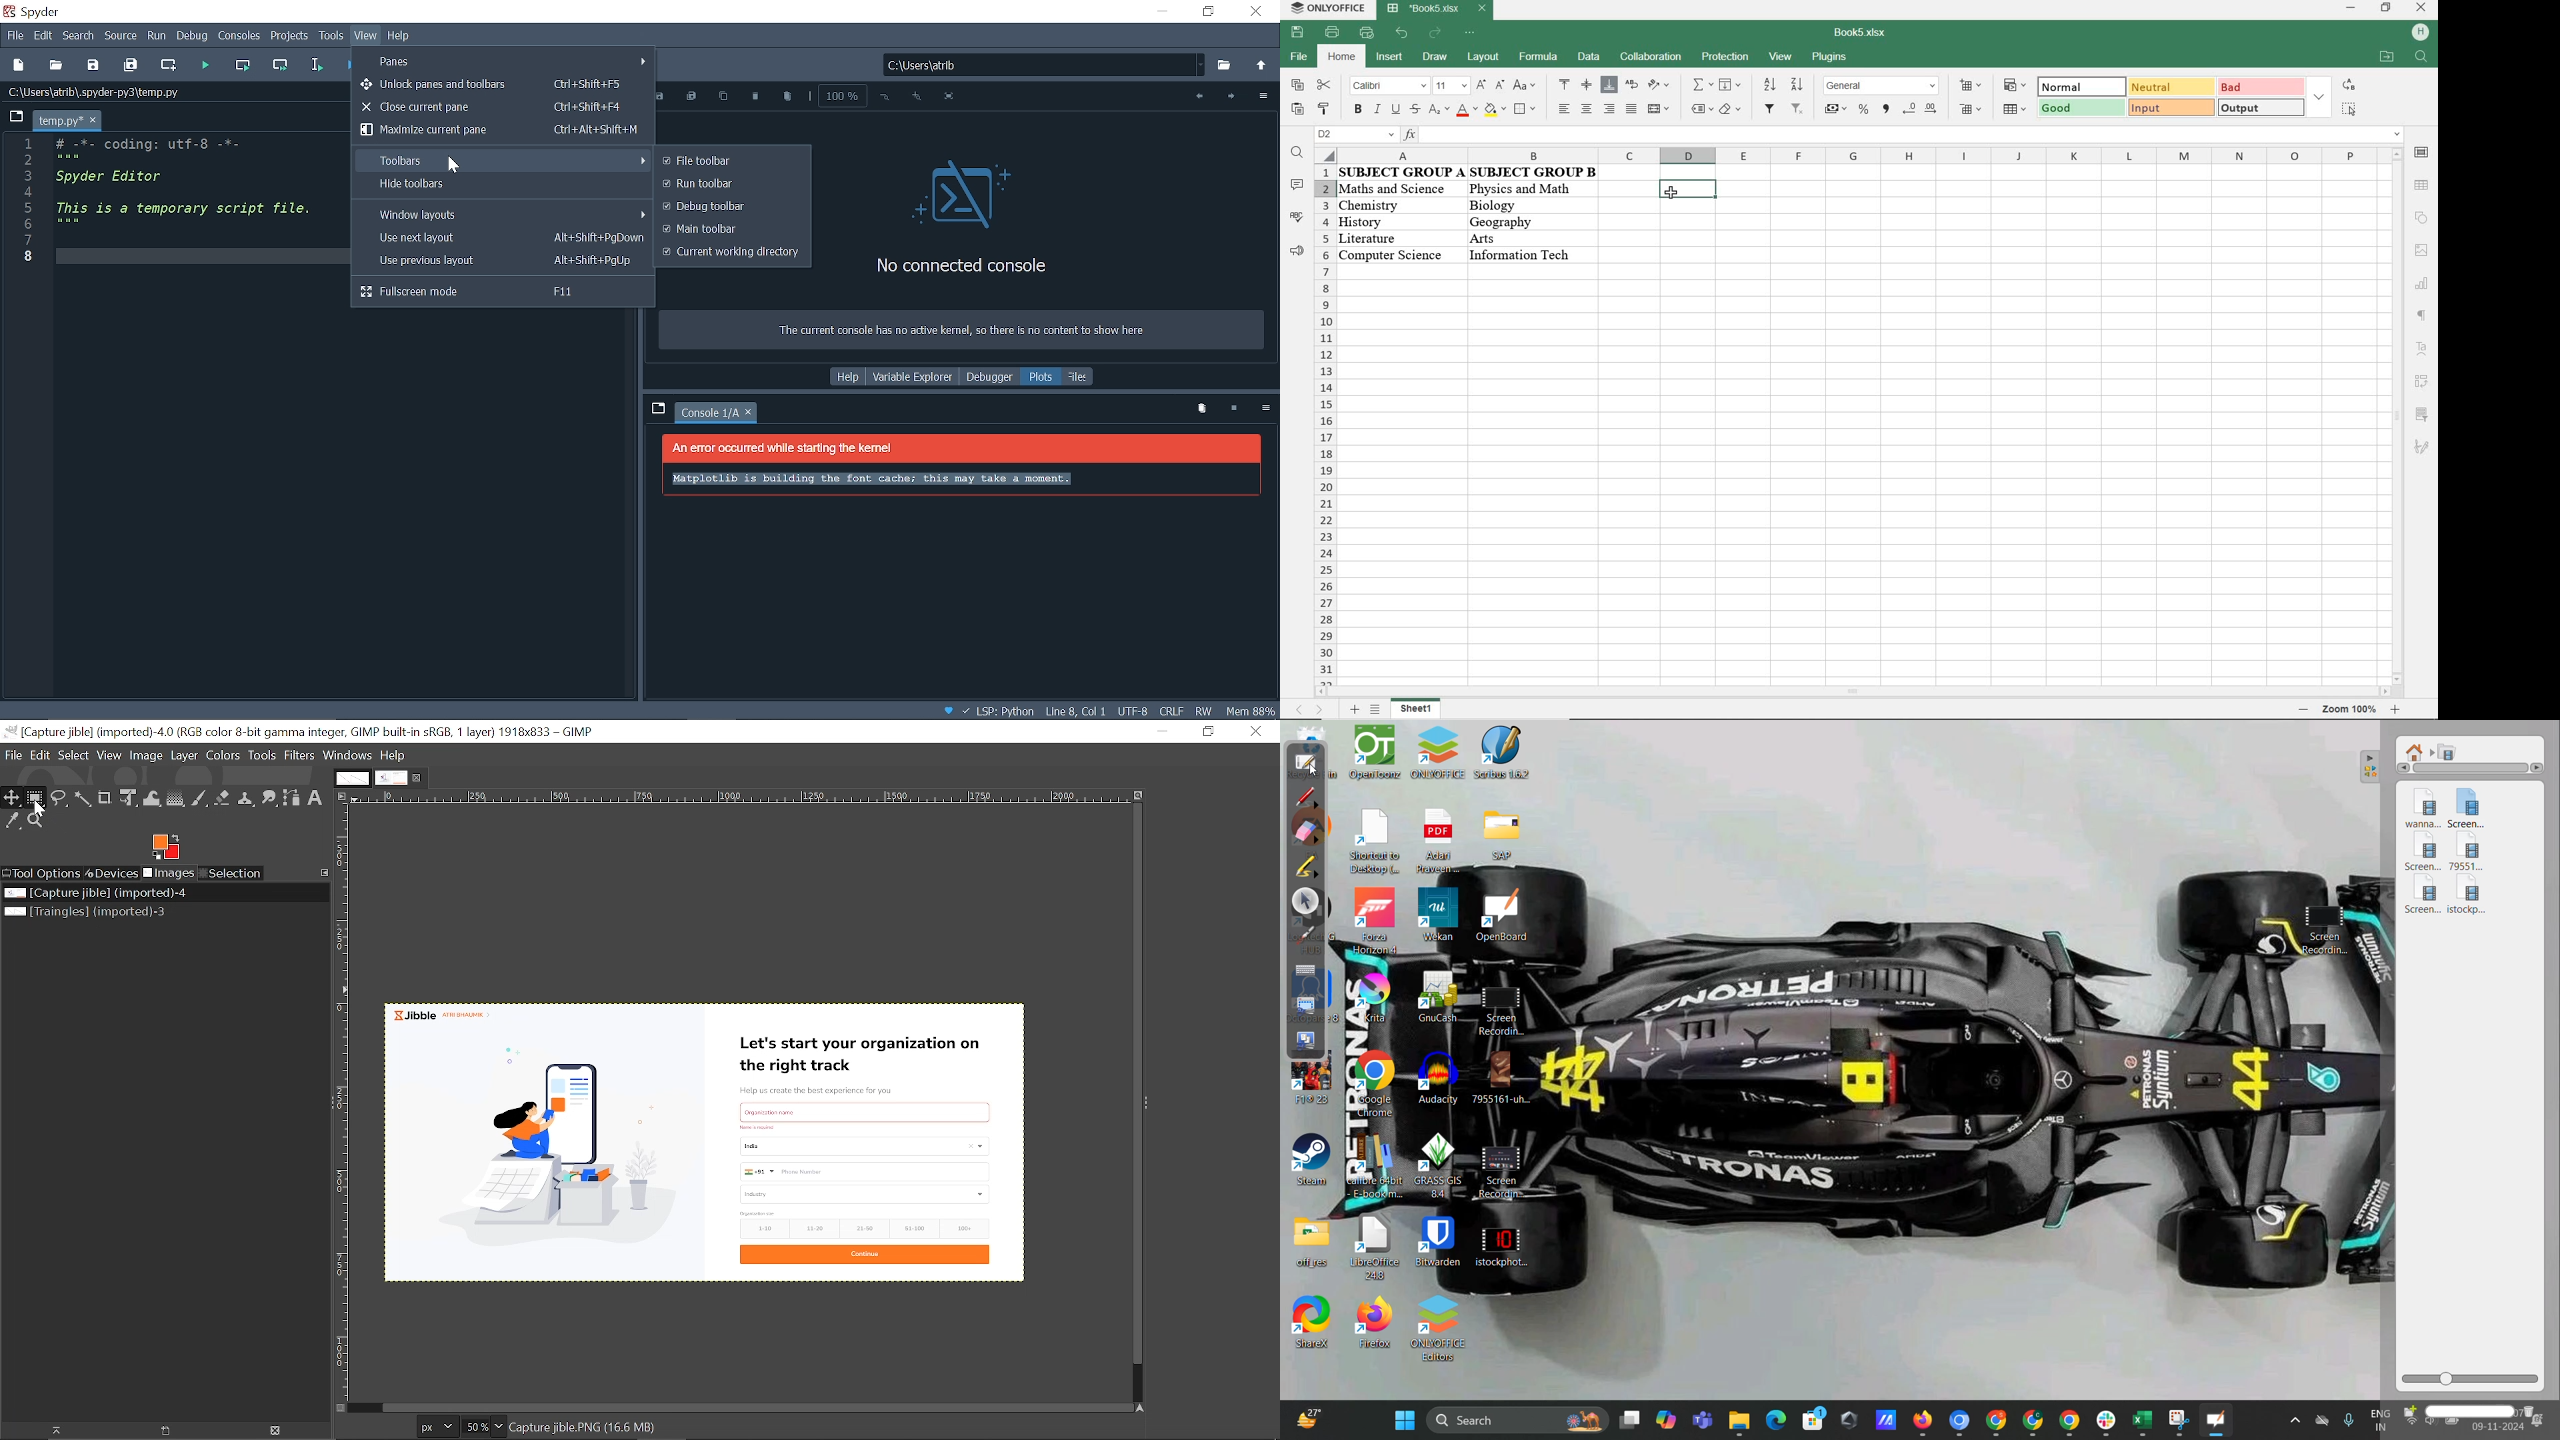  I want to click on selected cell, so click(1688, 189).